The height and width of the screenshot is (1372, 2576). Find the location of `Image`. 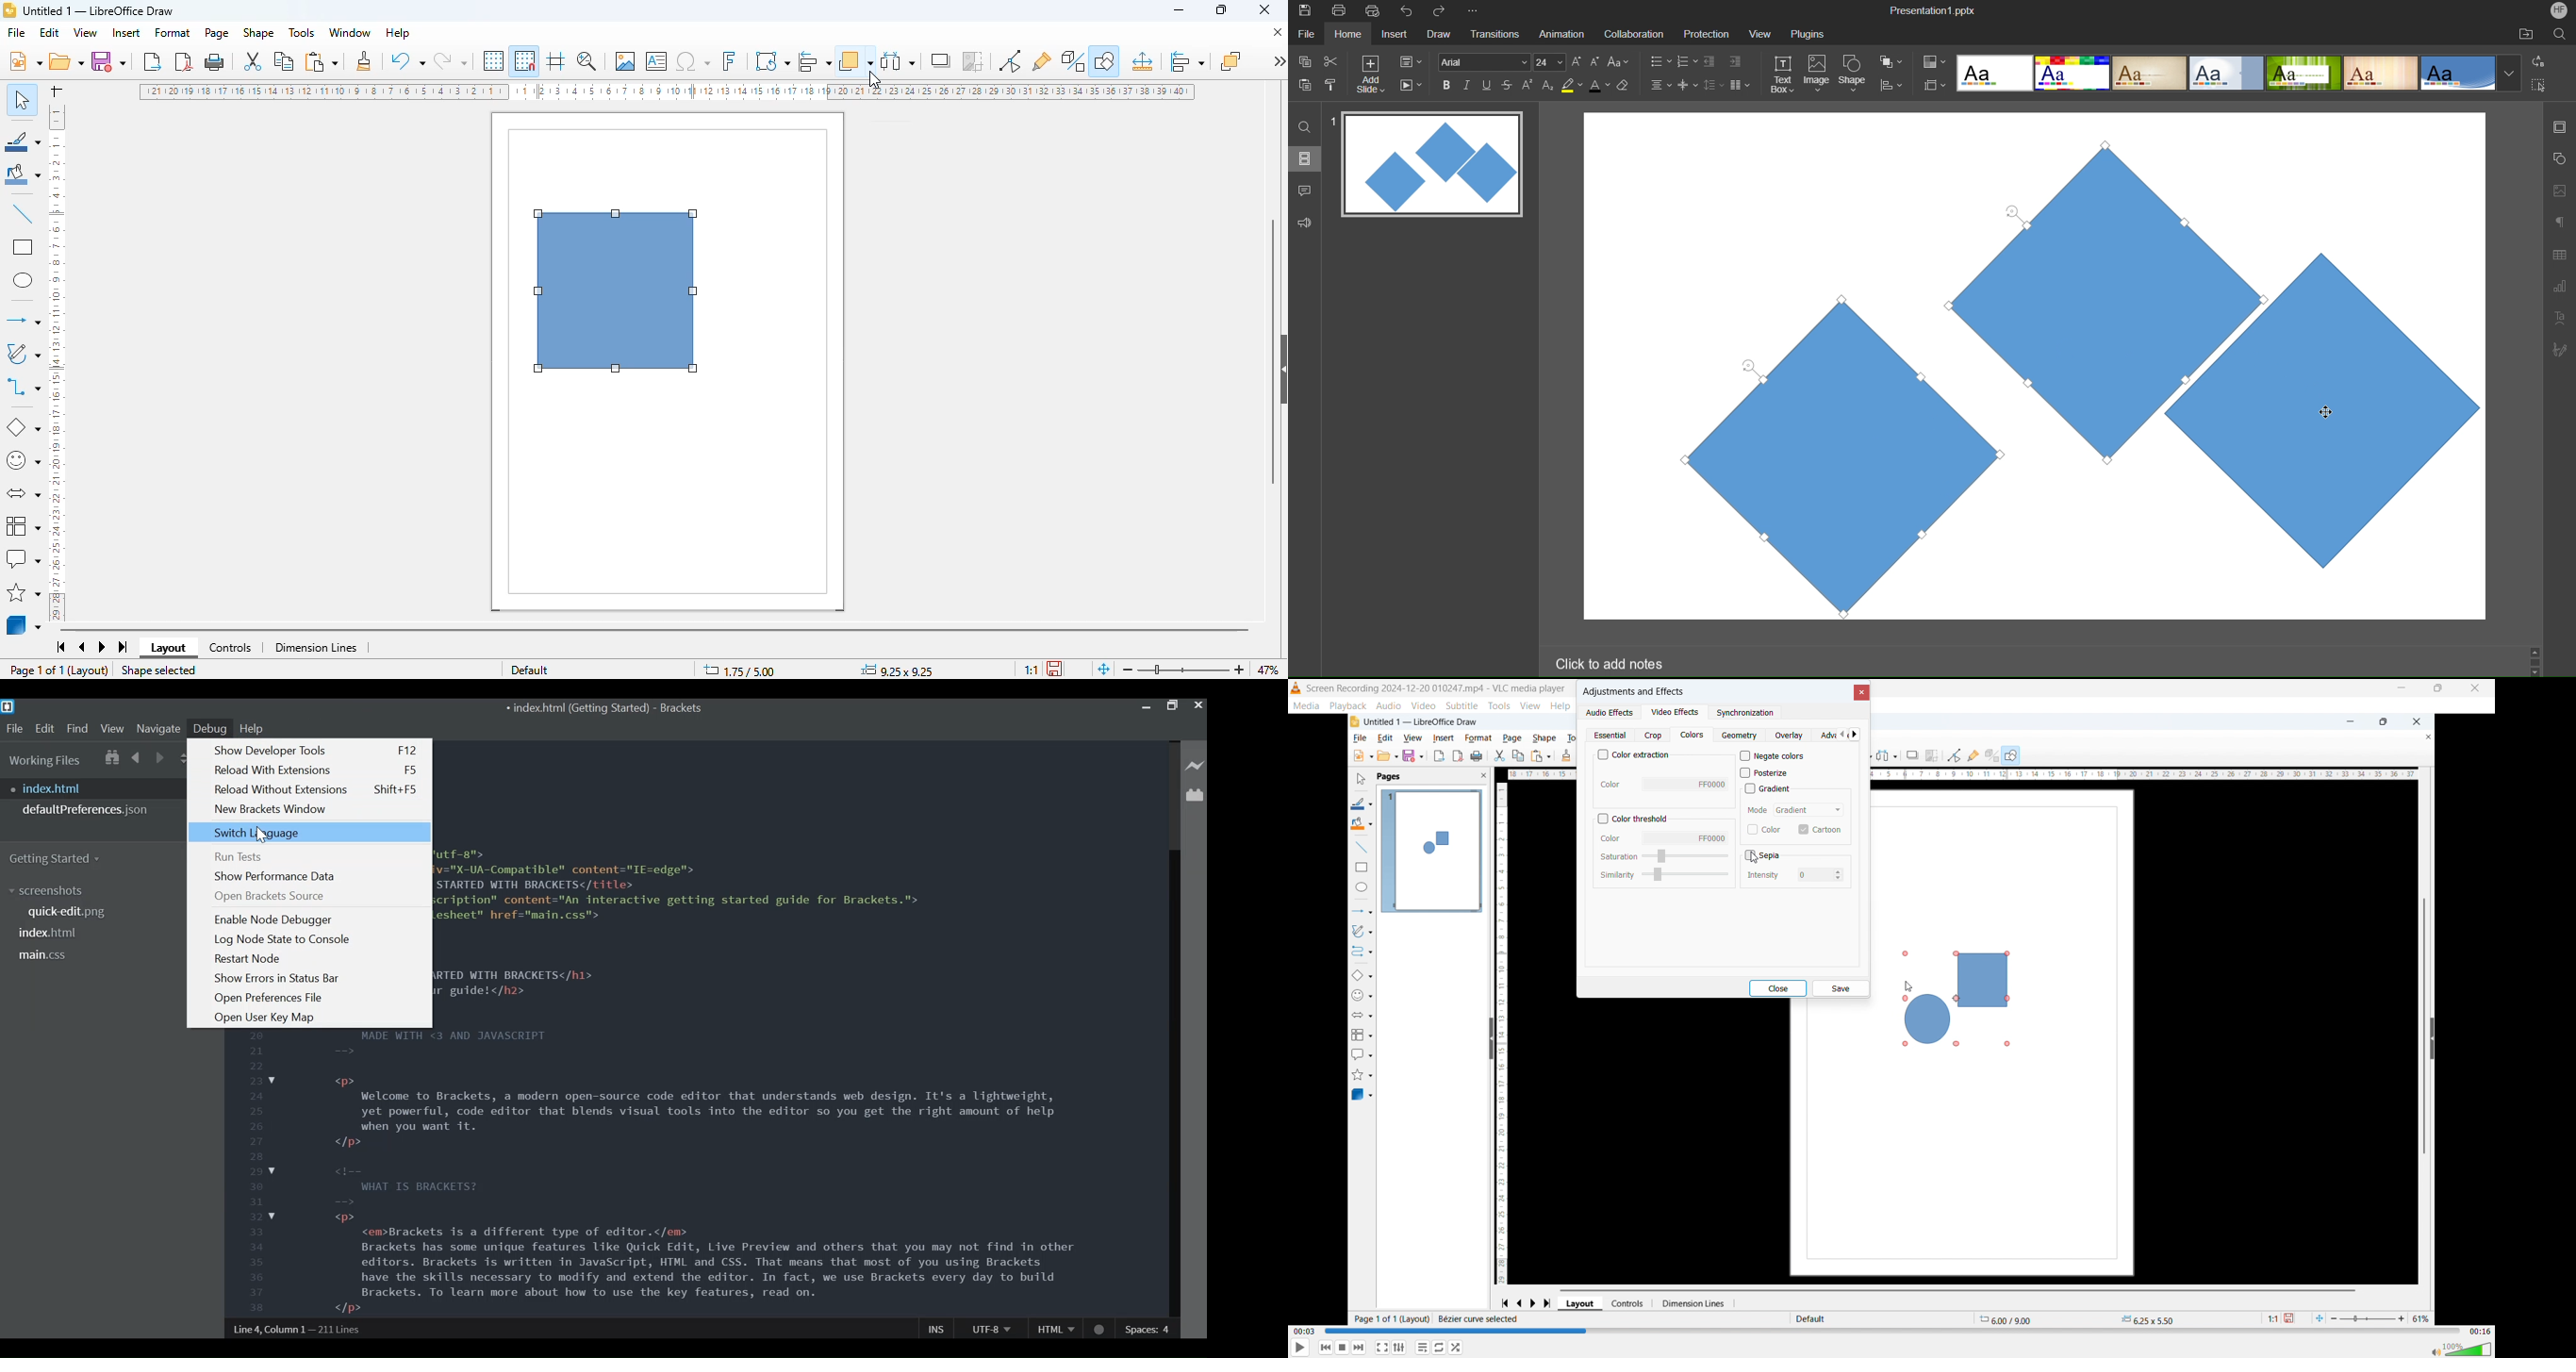

Image is located at coordinates (1817, 75).